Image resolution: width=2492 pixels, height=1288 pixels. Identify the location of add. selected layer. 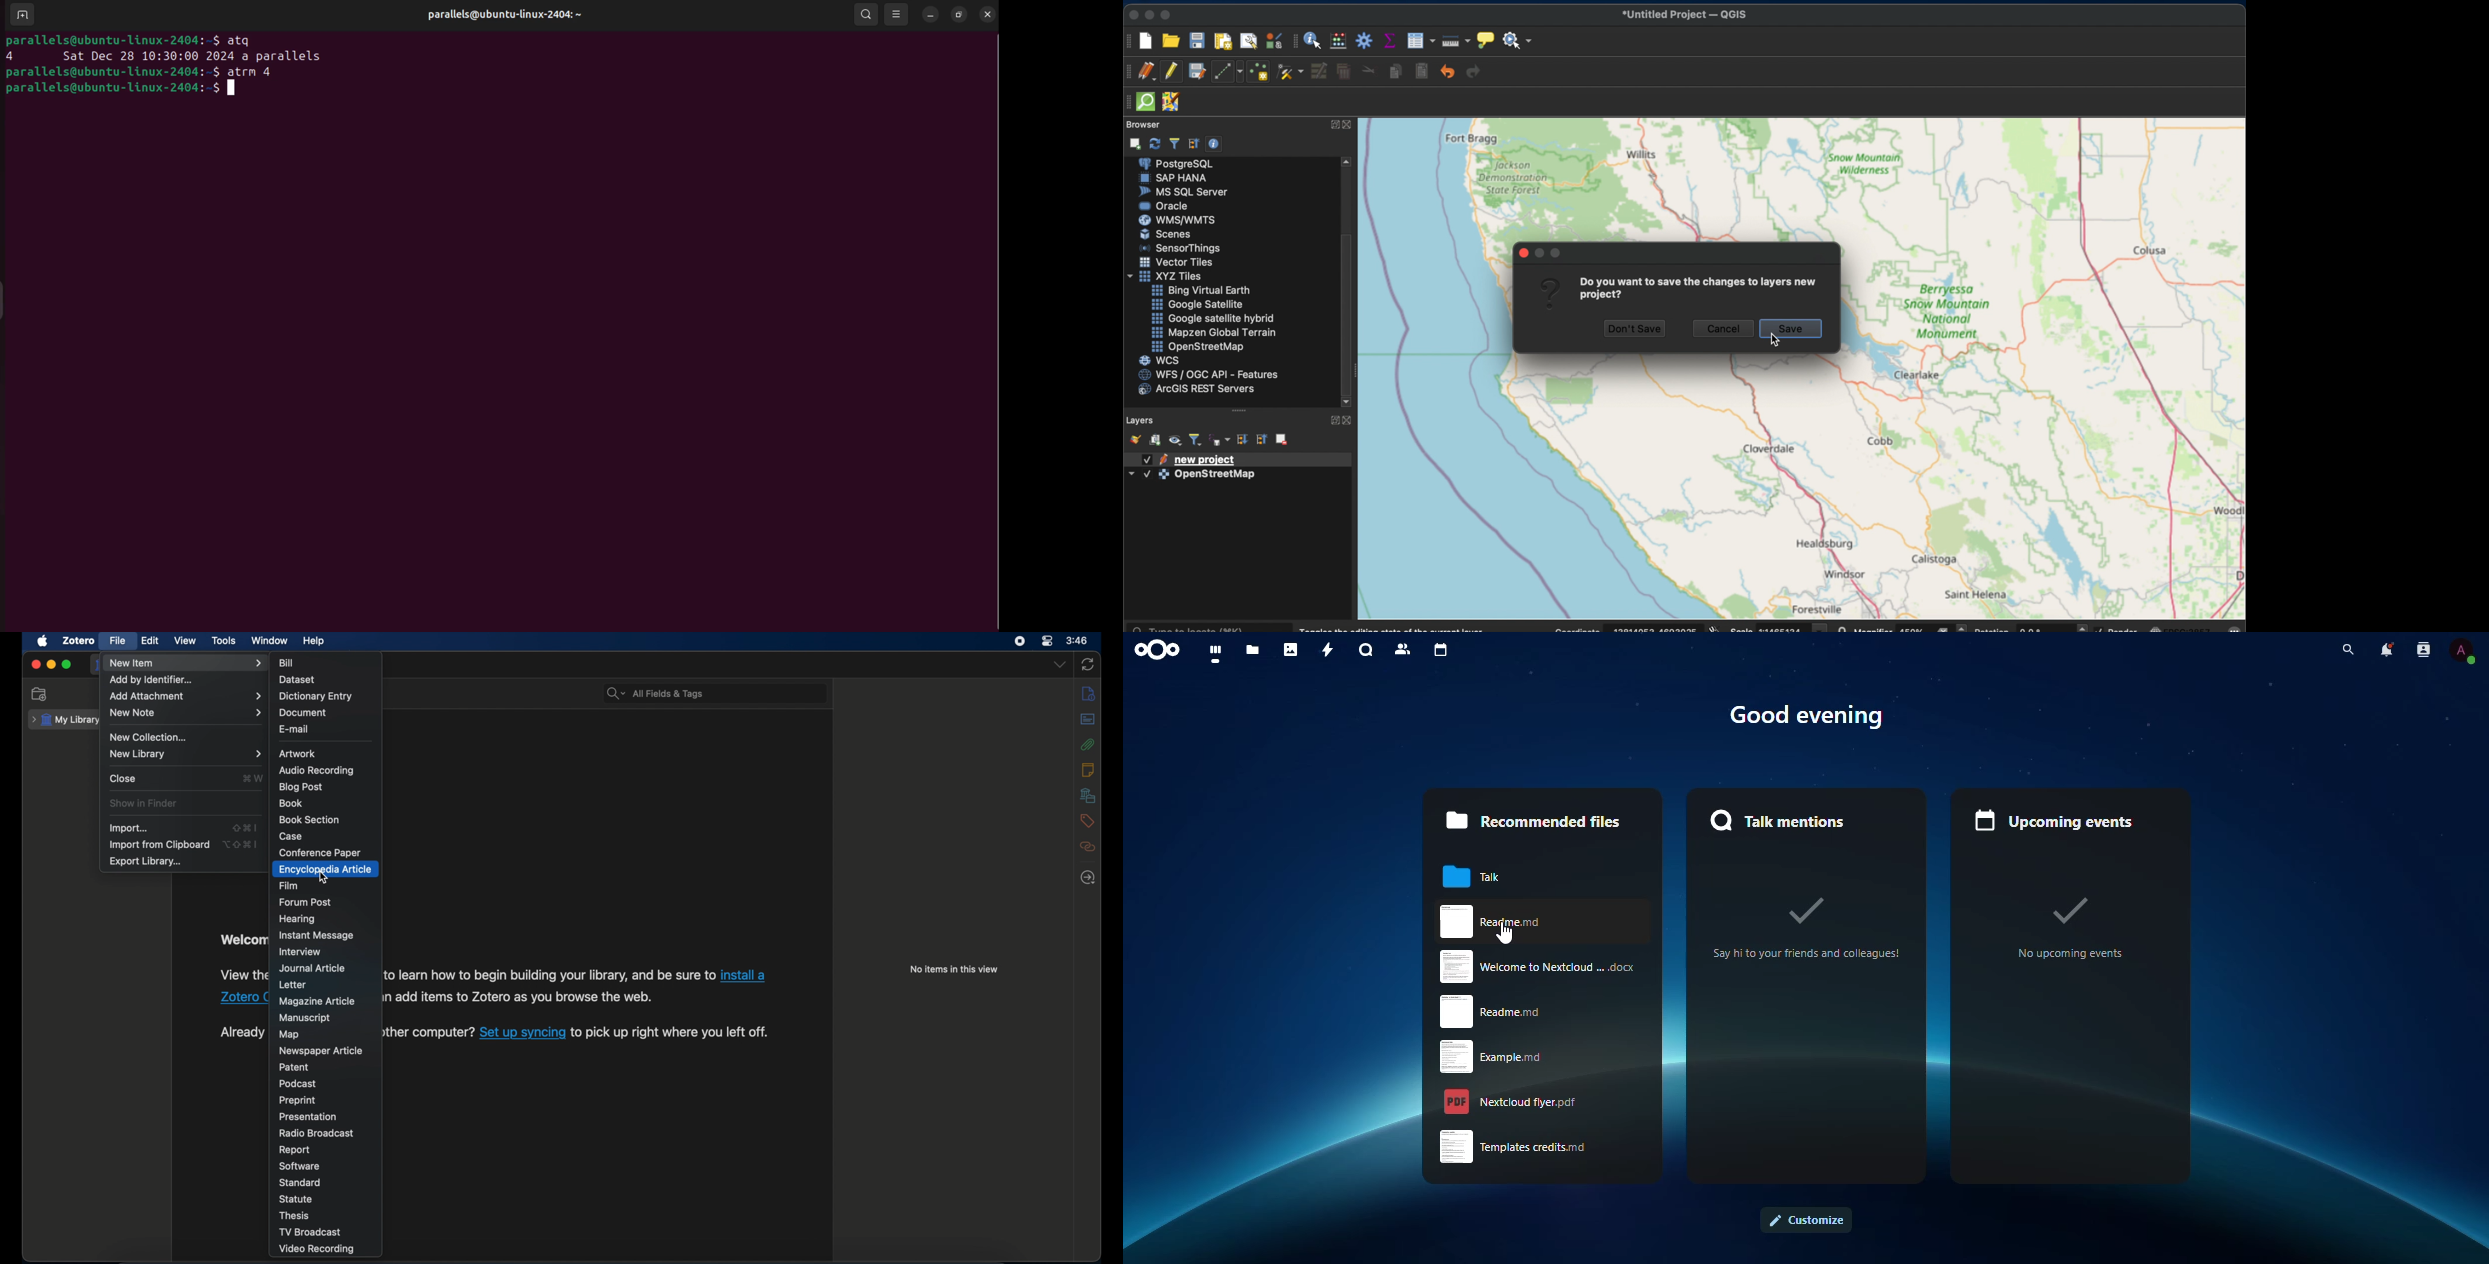
(1133, 142).